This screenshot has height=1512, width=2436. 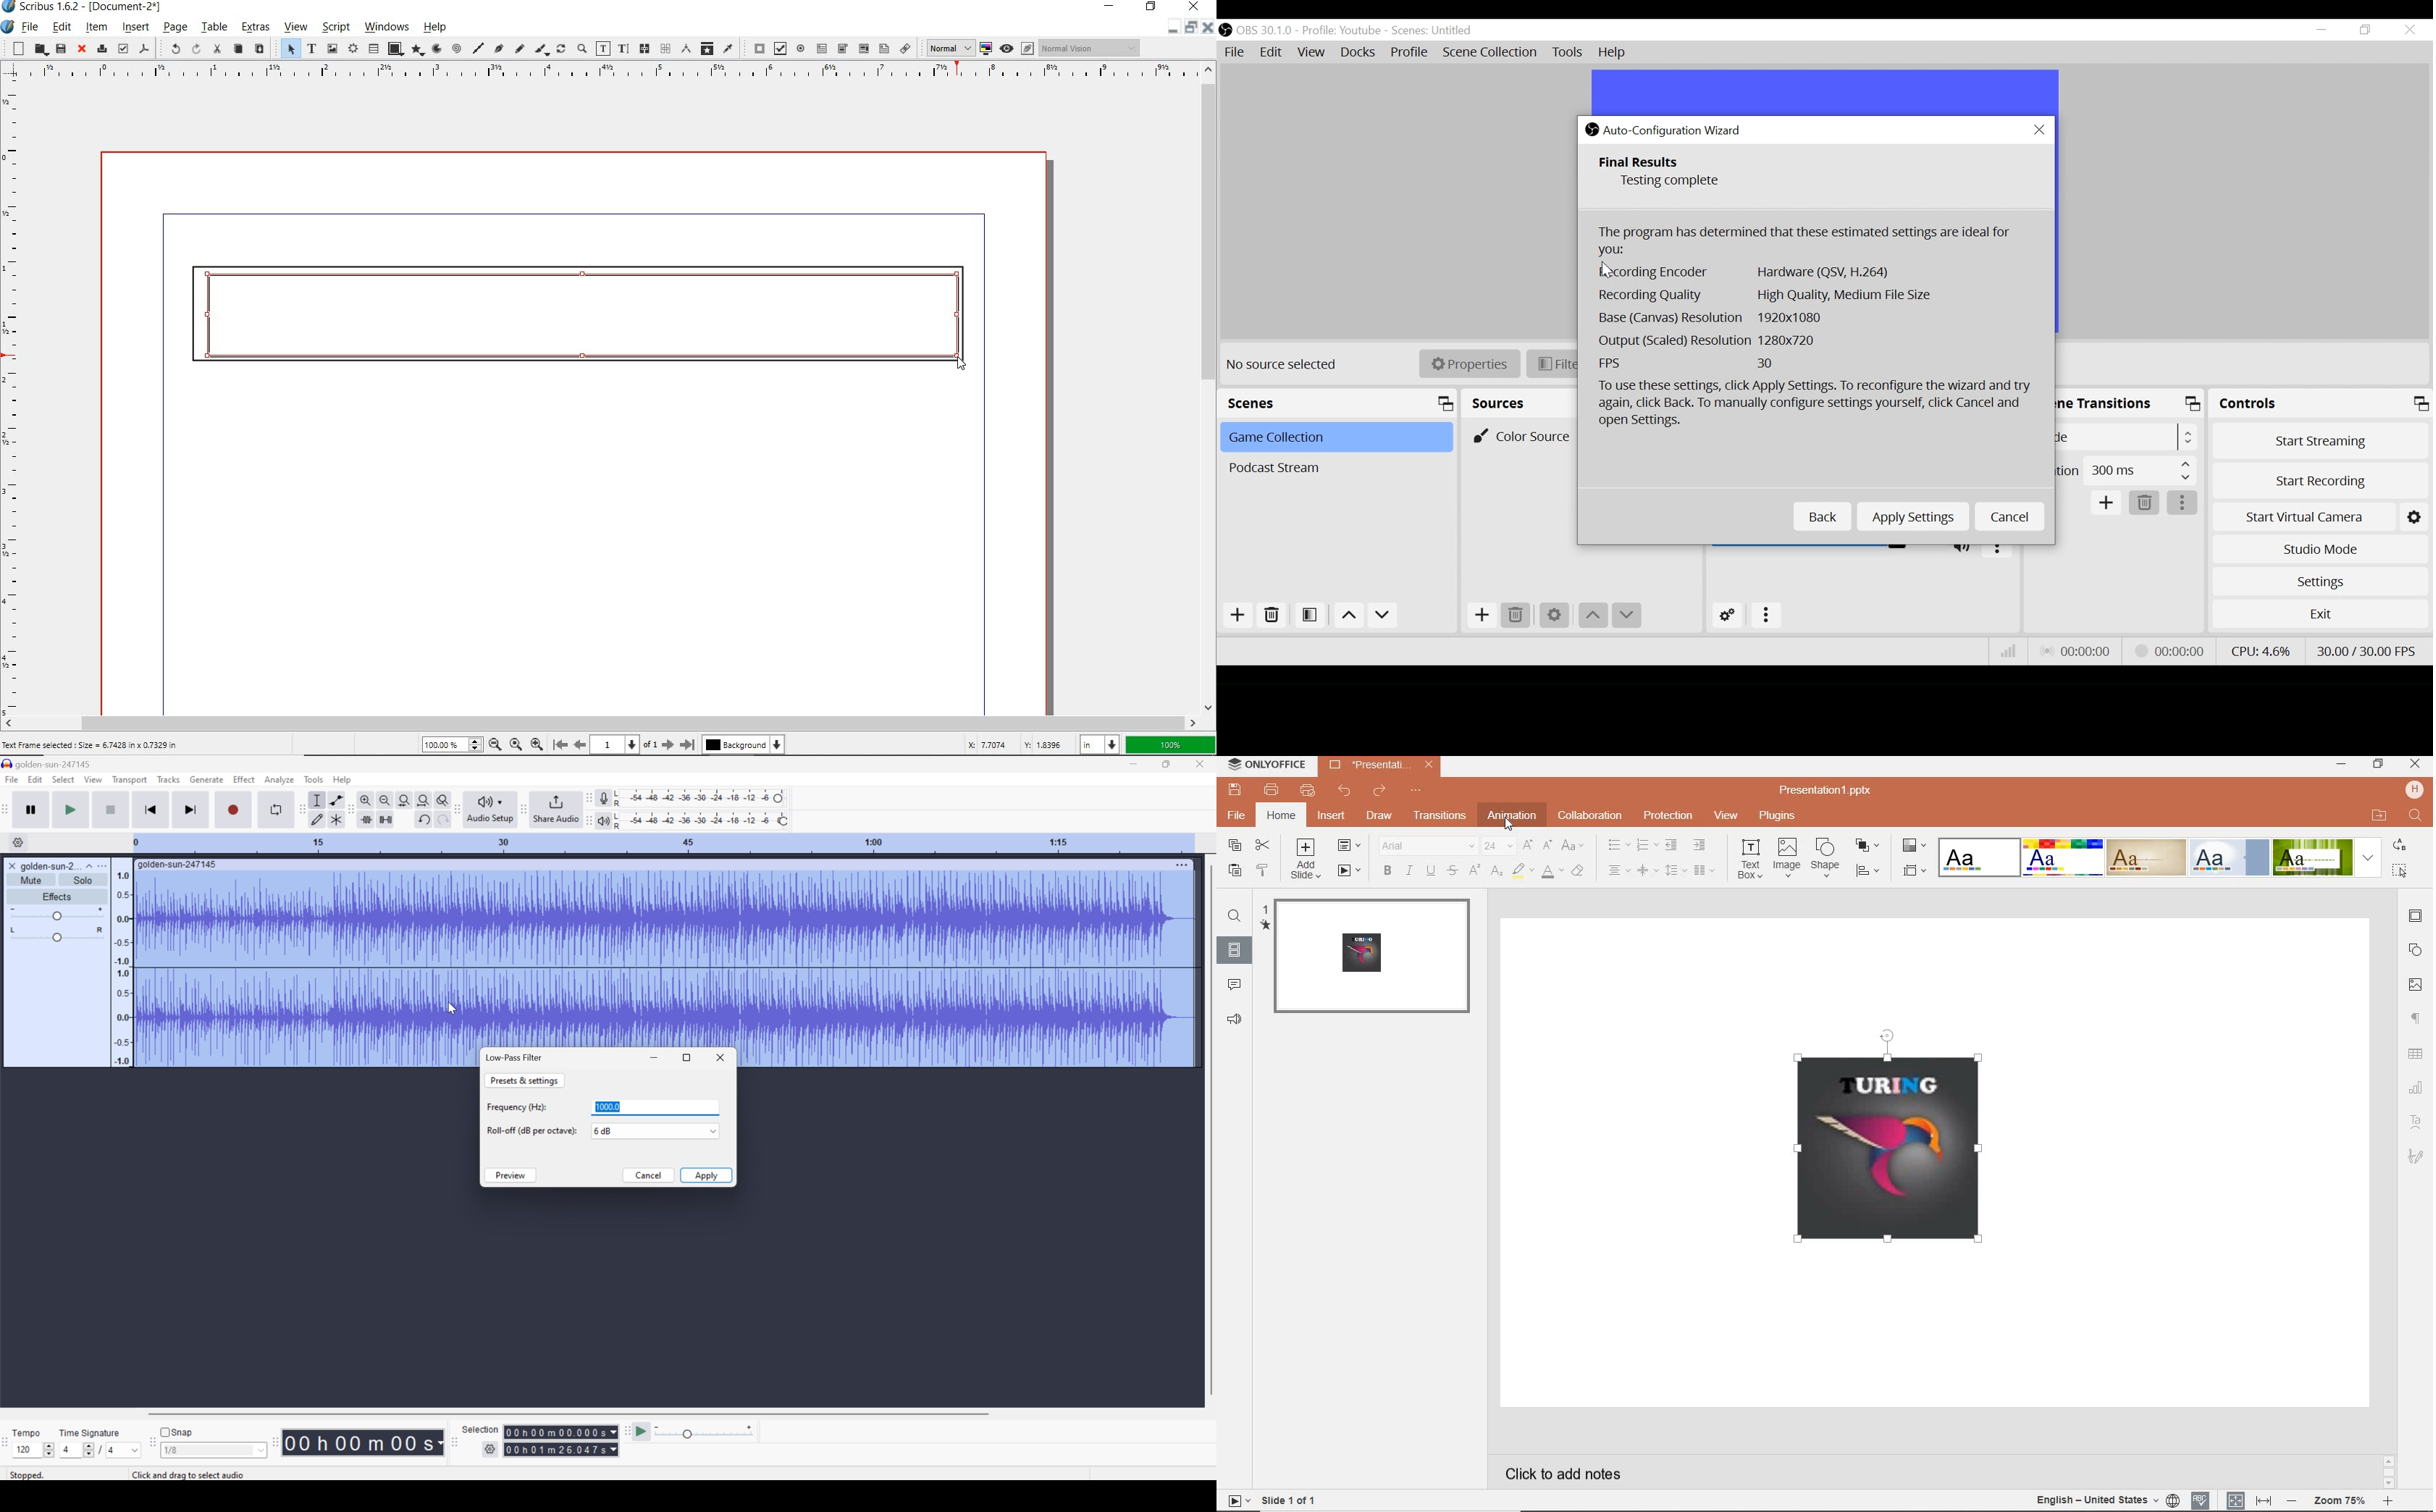 What do you see at coordinates (1347, 615) in the screenshot?
I see `Move up` at bounding box center [1347, 615].